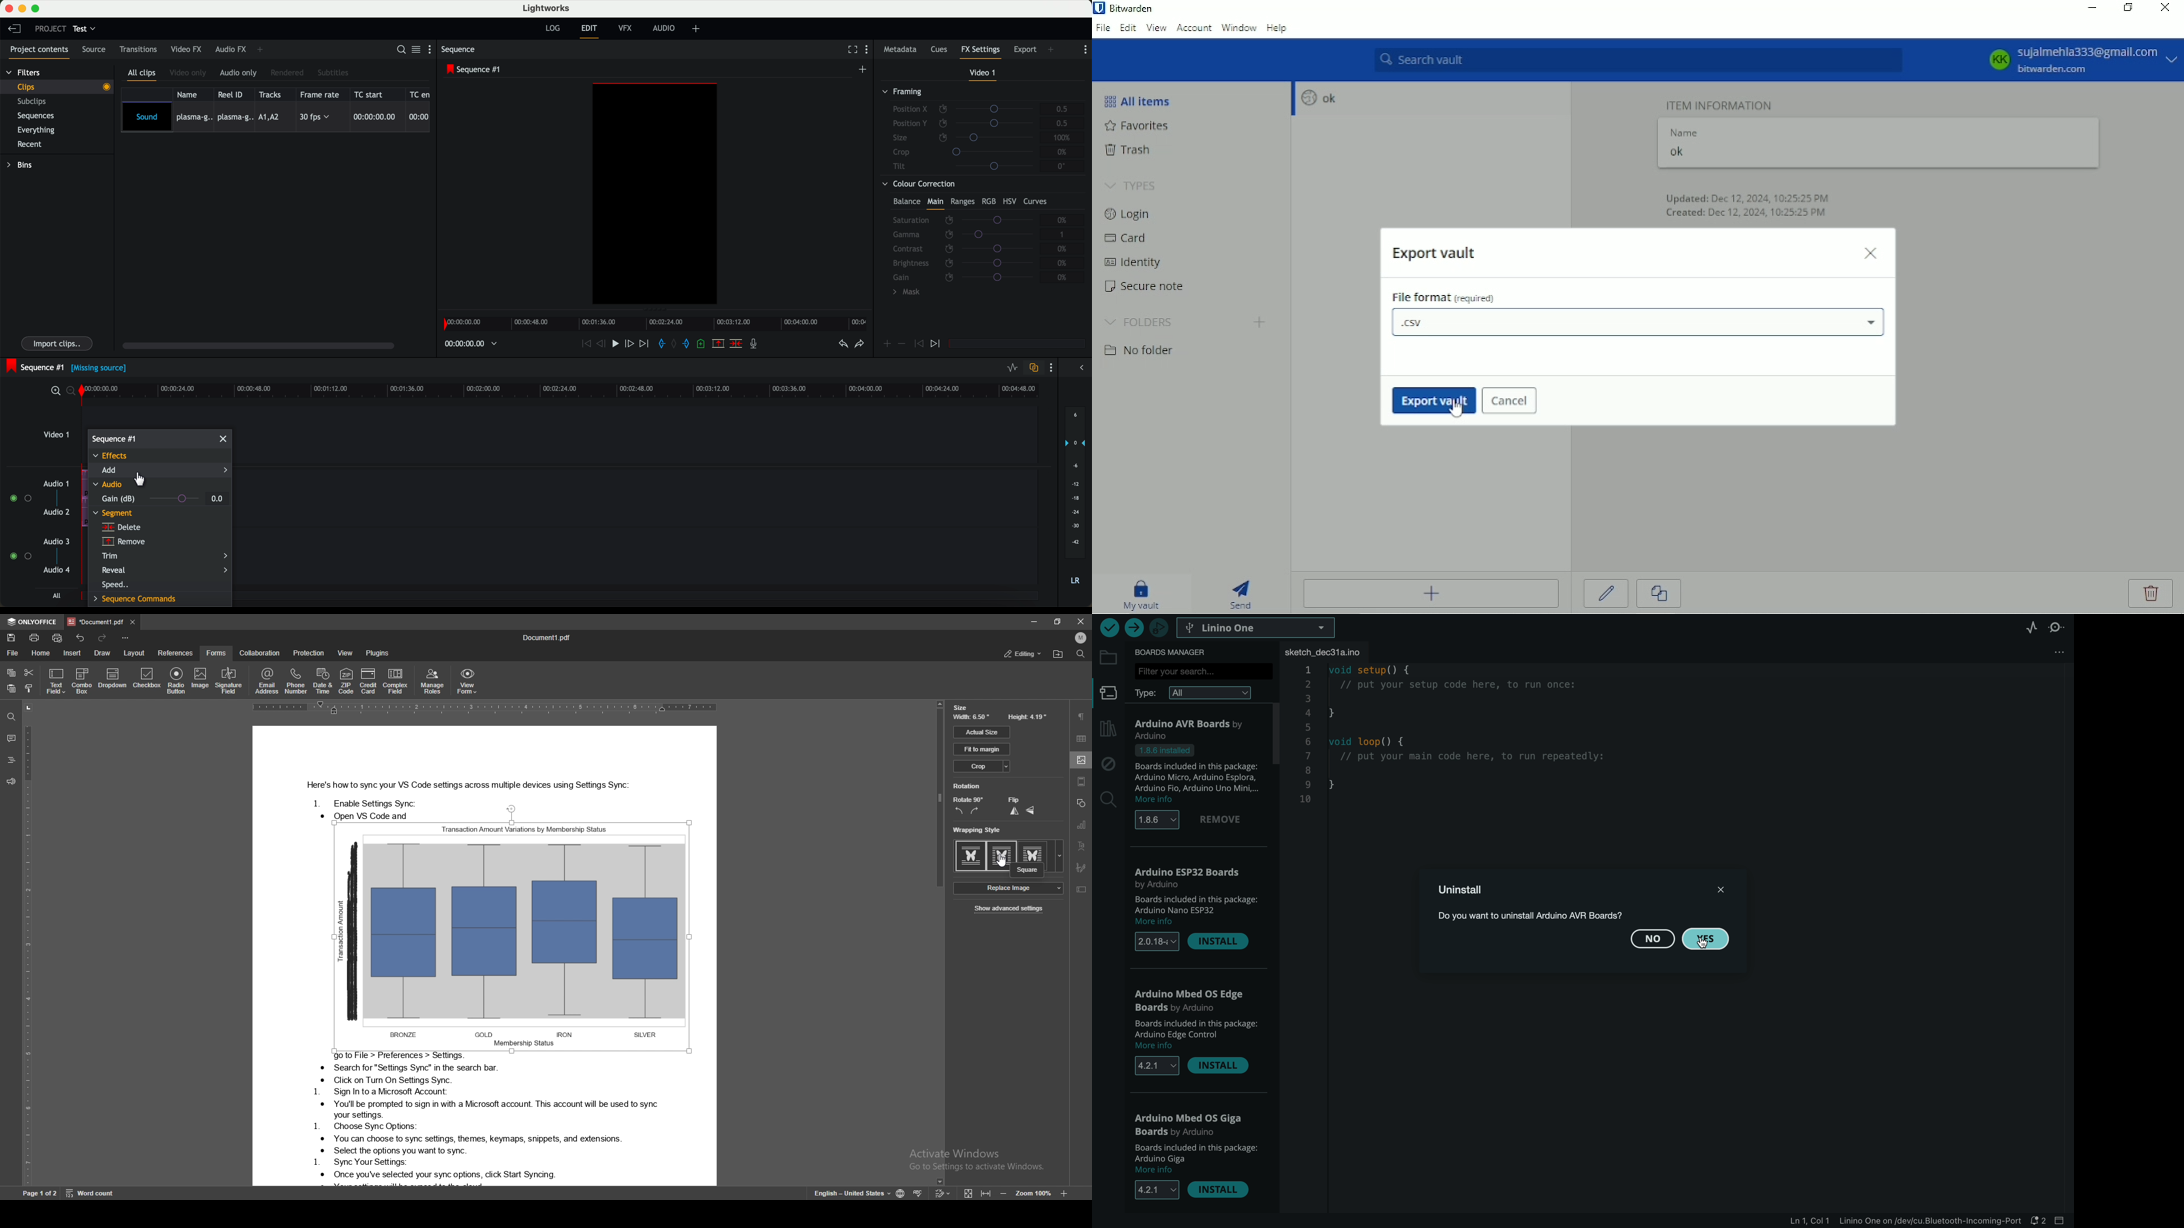 This screenshot has height=1232, width=2184. What do you see at coordinates (113, 457) in the screenshot?
I see `effects` at bounding box center [113, 457].